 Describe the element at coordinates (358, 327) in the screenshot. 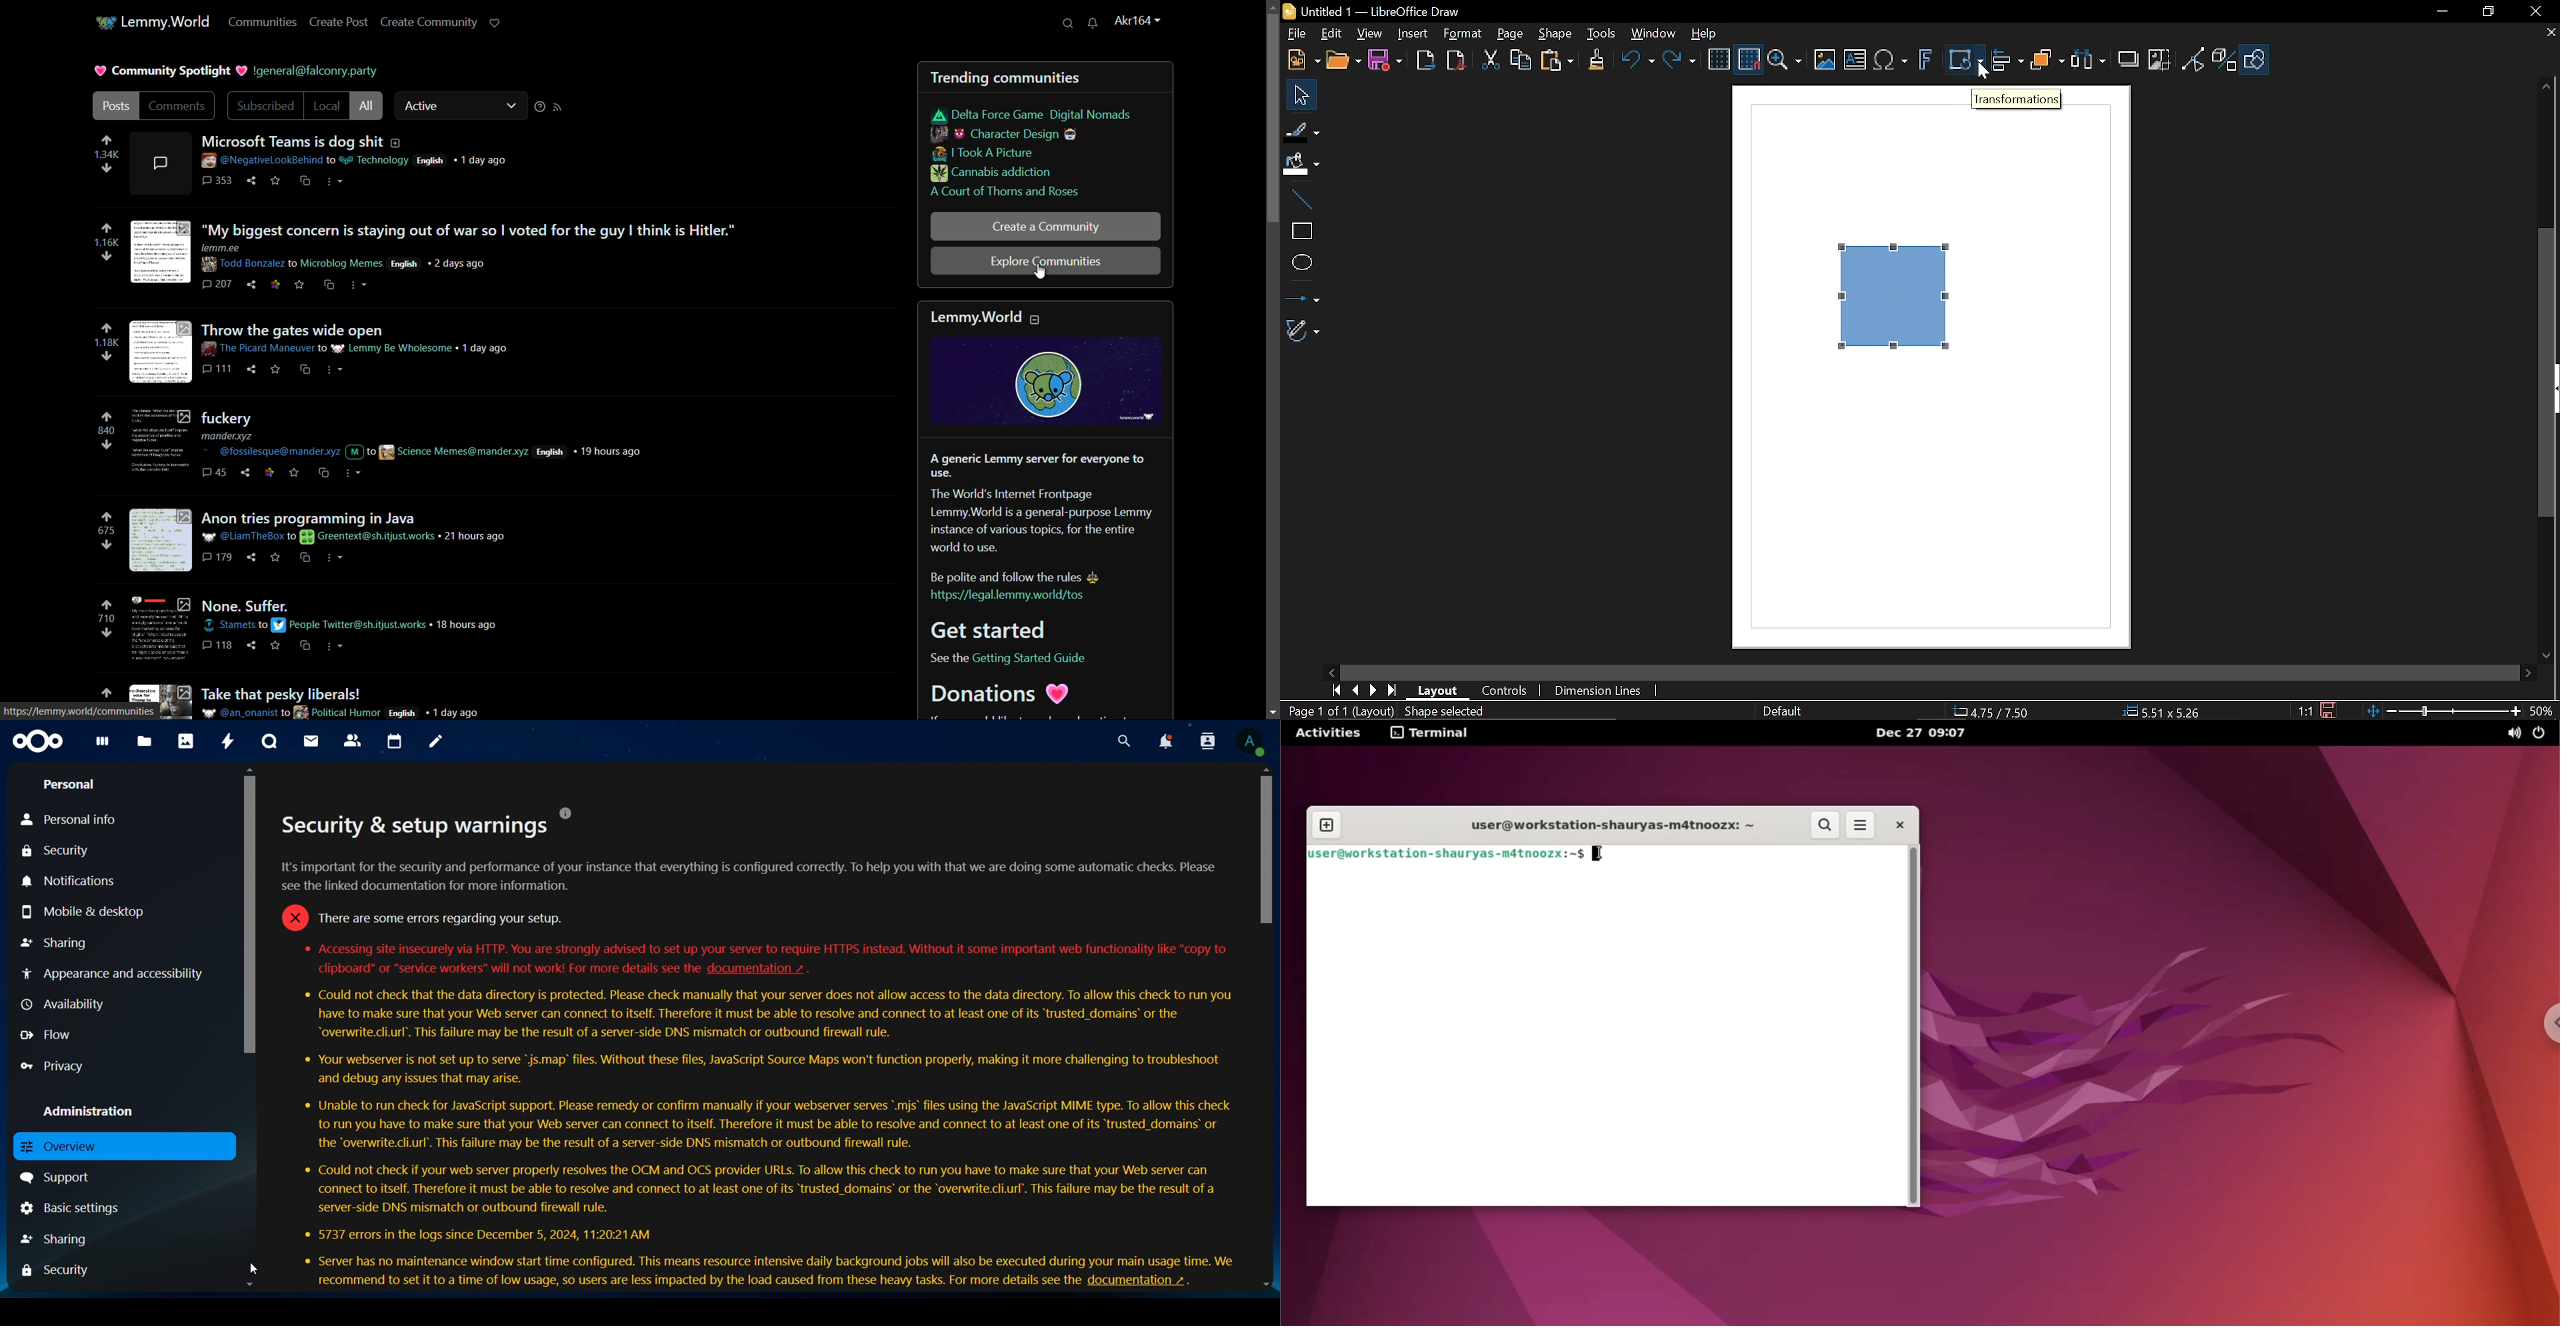

I see `post-3` at that location.